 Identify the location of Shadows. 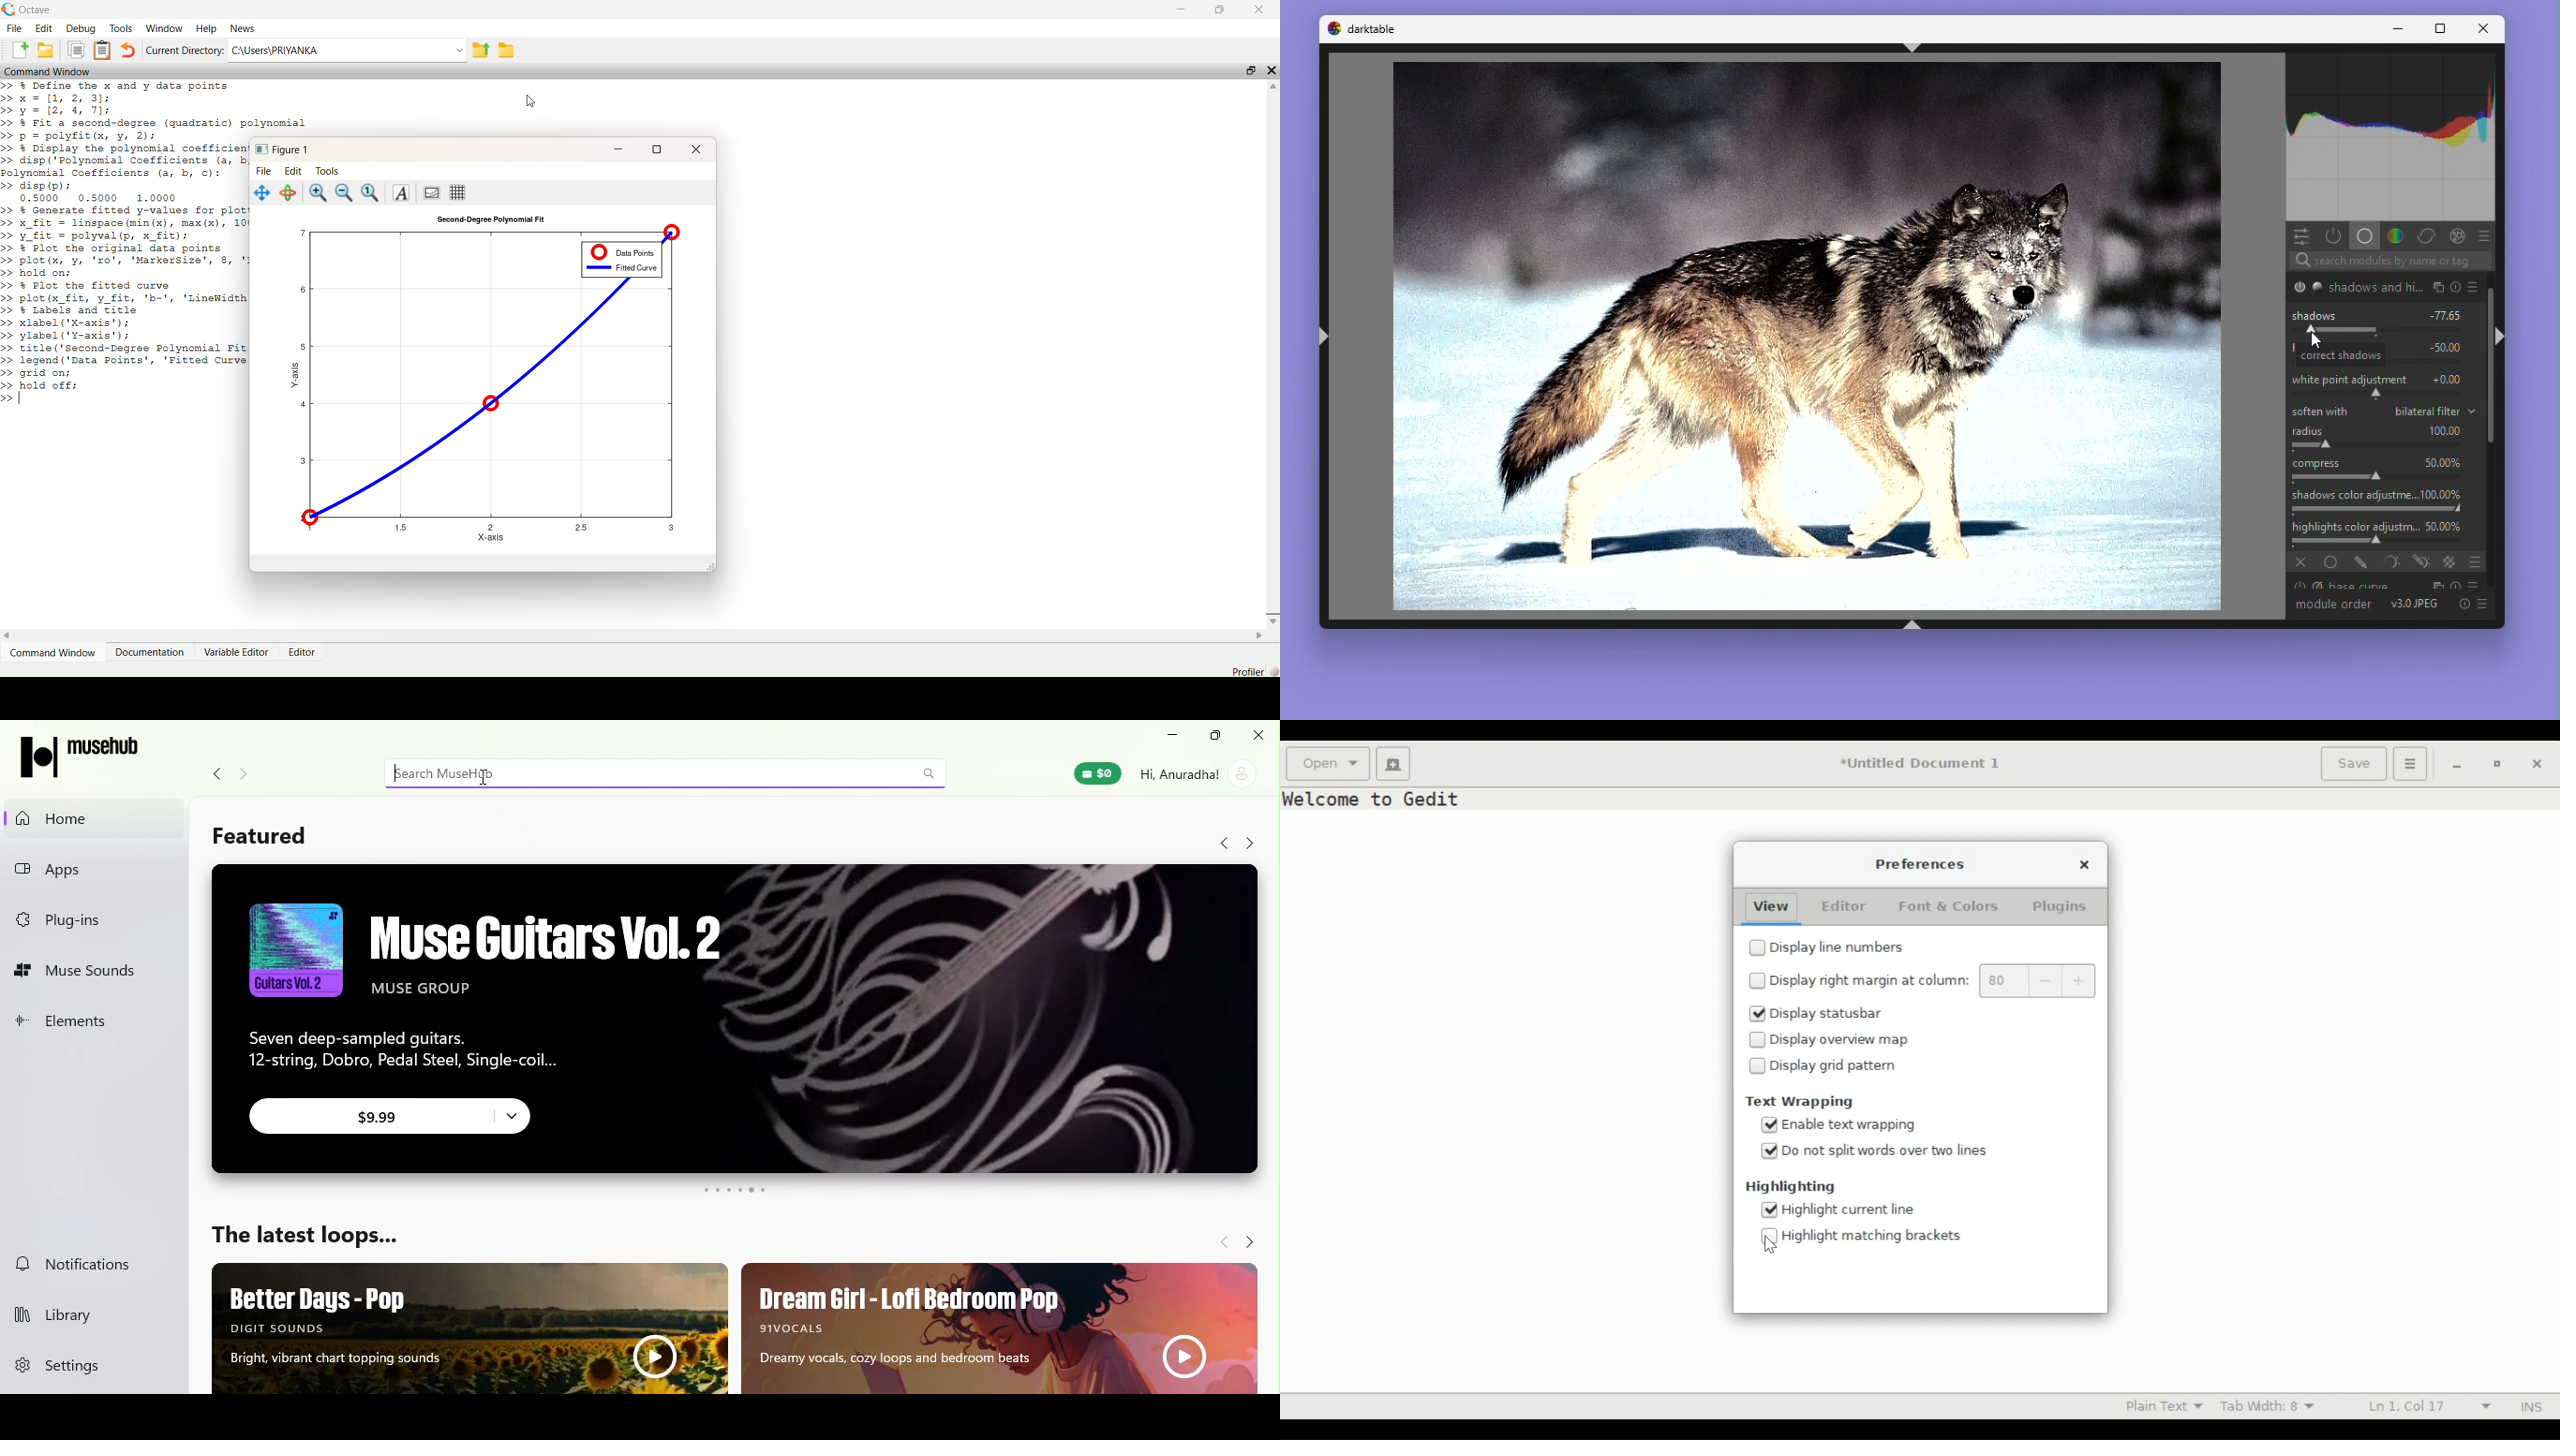
(2315, 314).